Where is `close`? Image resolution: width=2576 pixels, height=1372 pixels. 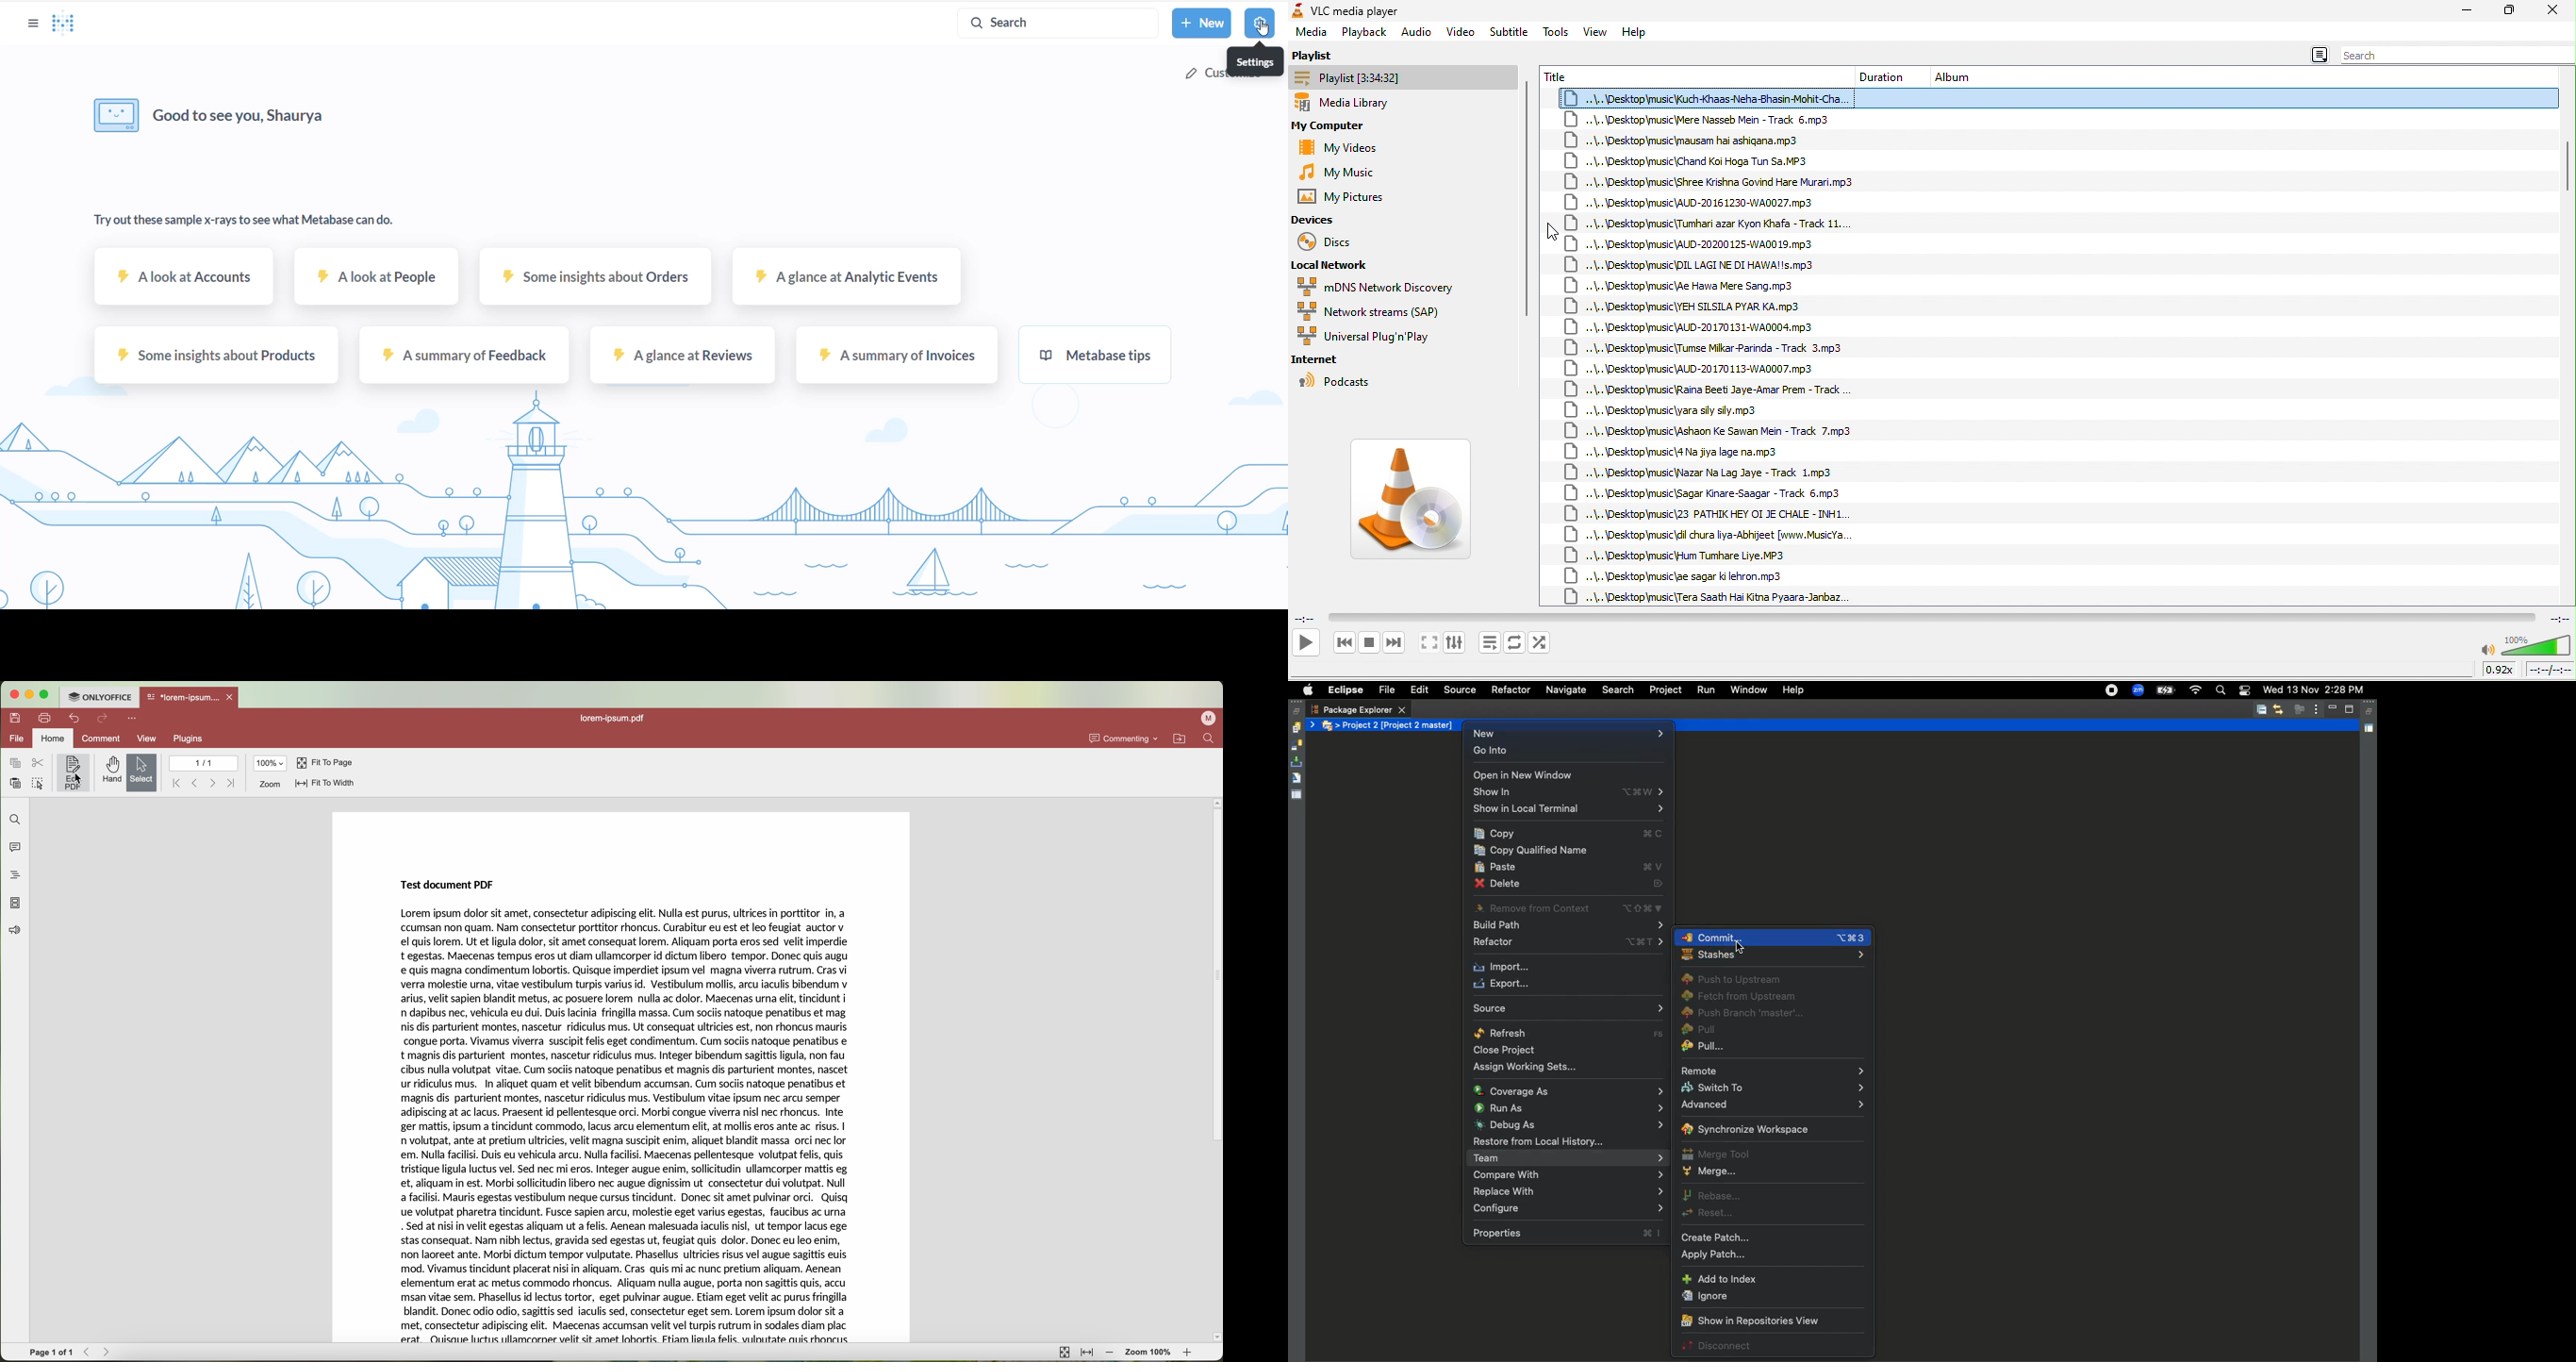 close is located at coordinates (232, 697).